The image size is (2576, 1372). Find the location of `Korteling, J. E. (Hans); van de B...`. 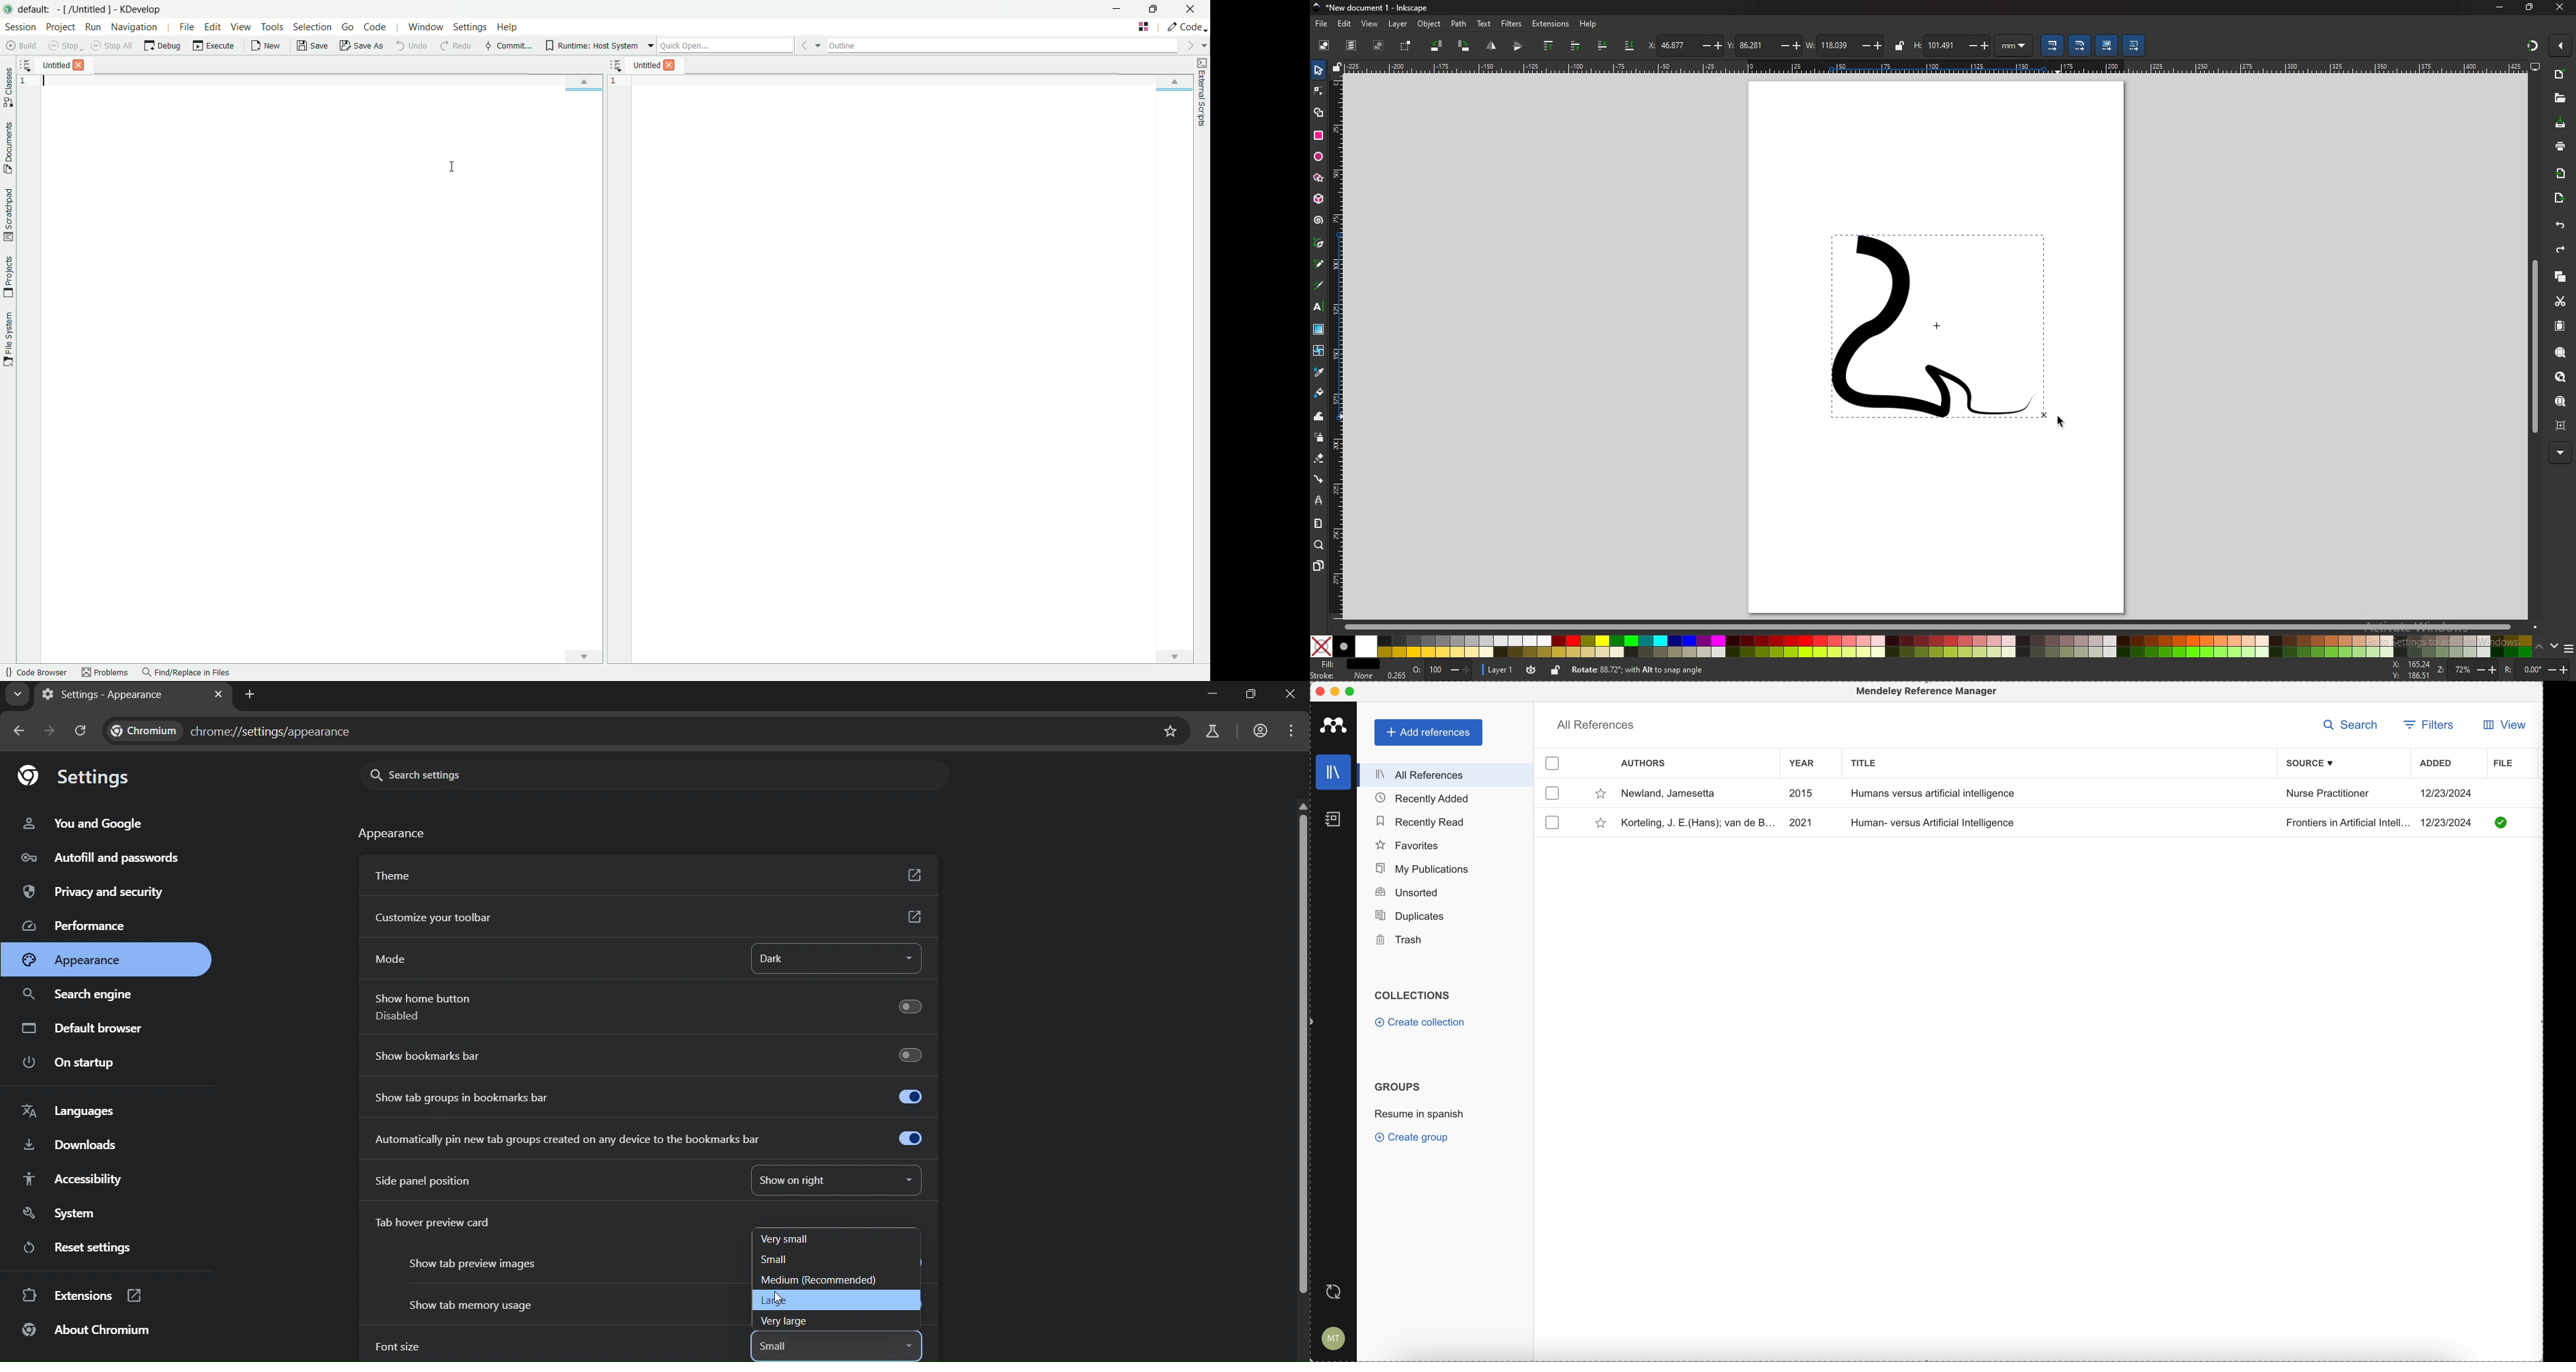

Korteling, J. E. (Hans); van de B... is located at coordinates (1695, 822).